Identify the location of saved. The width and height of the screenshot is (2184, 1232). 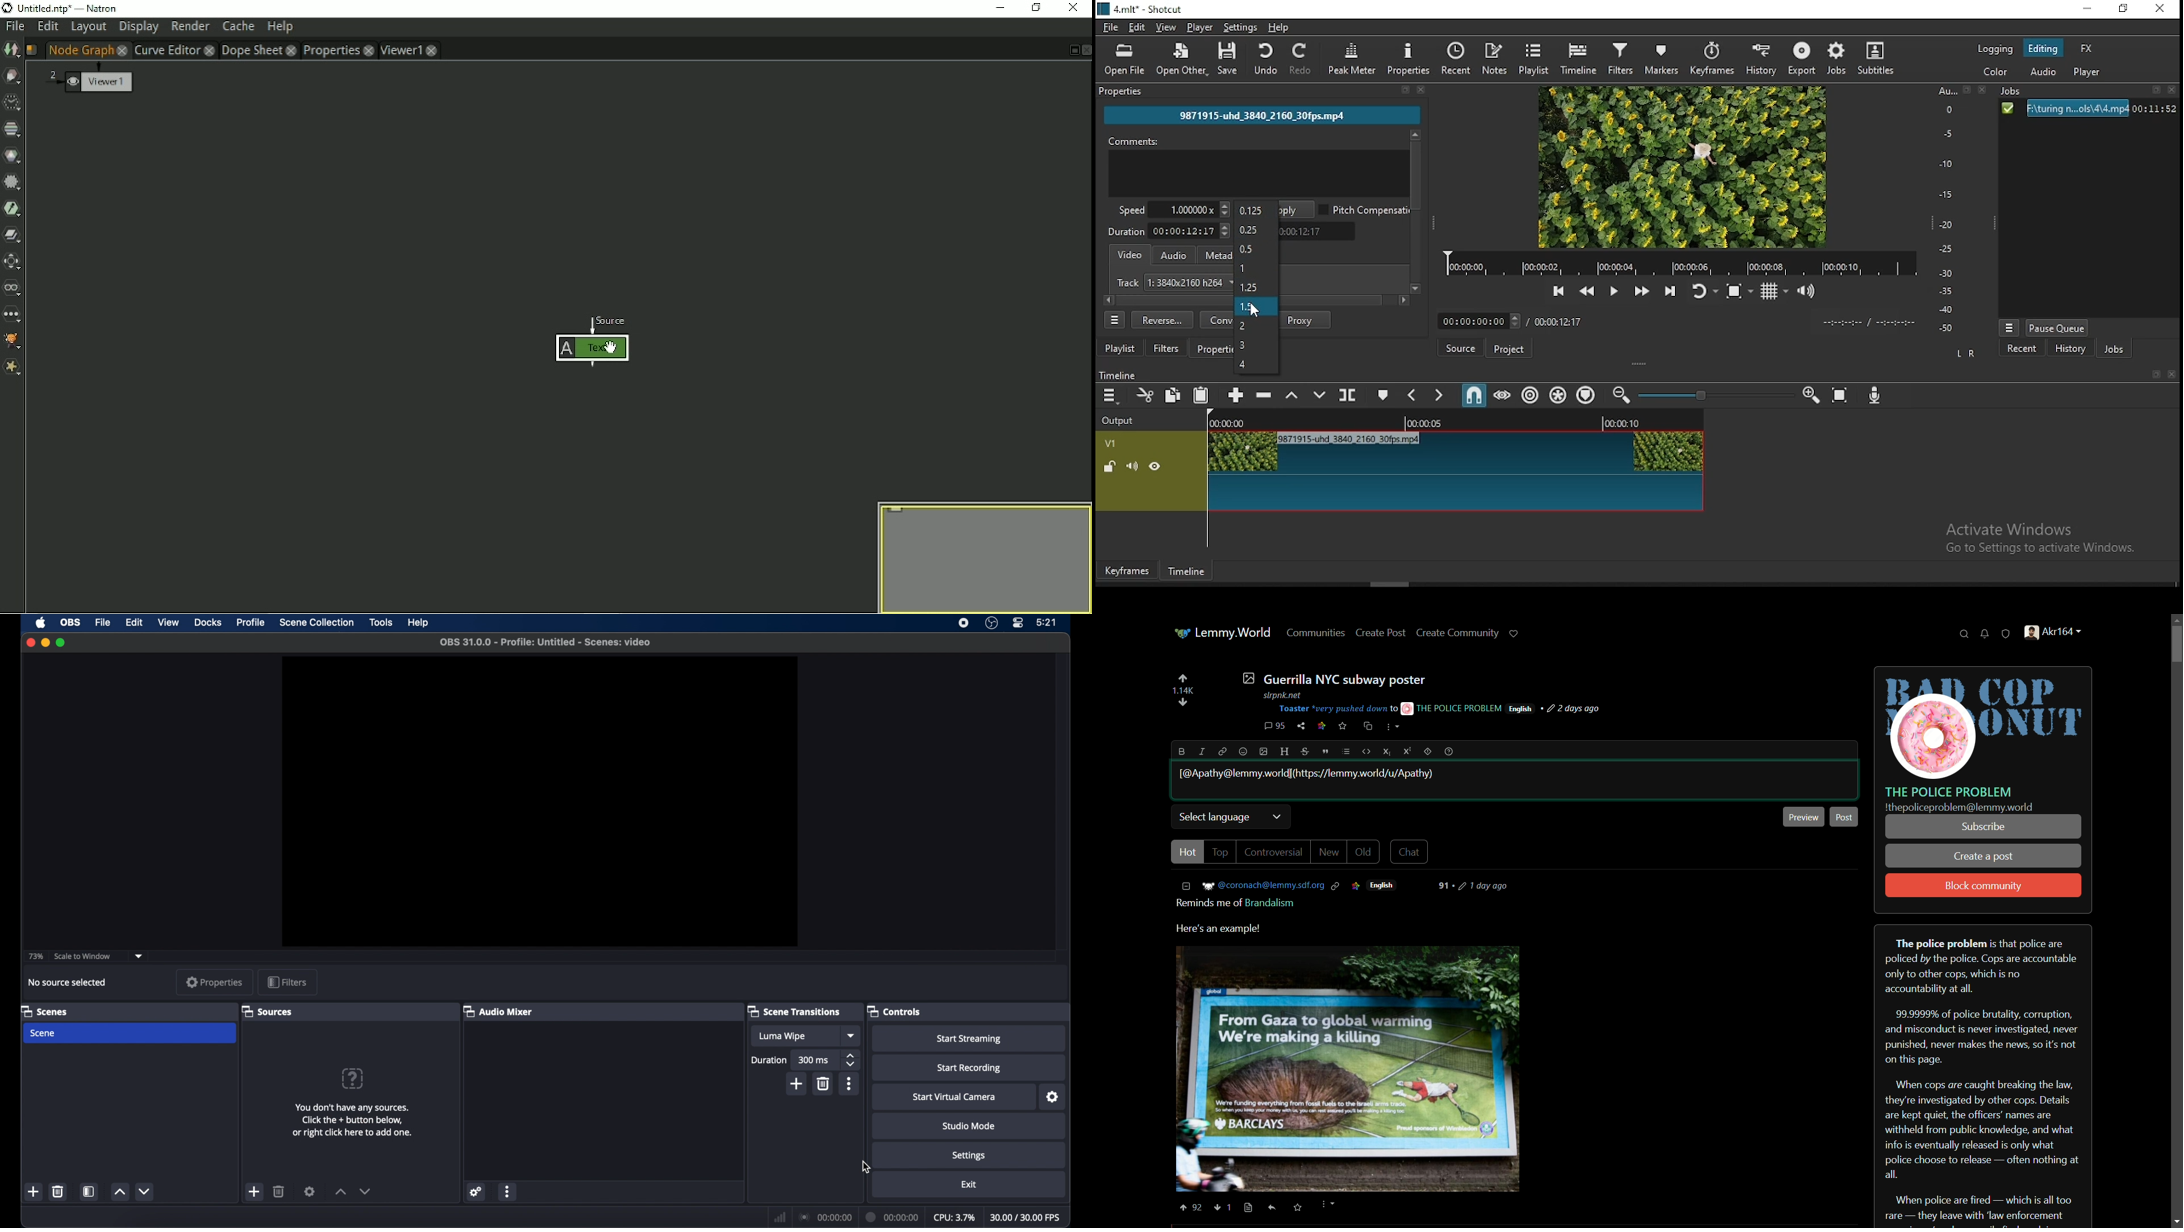
(1296, 1208).